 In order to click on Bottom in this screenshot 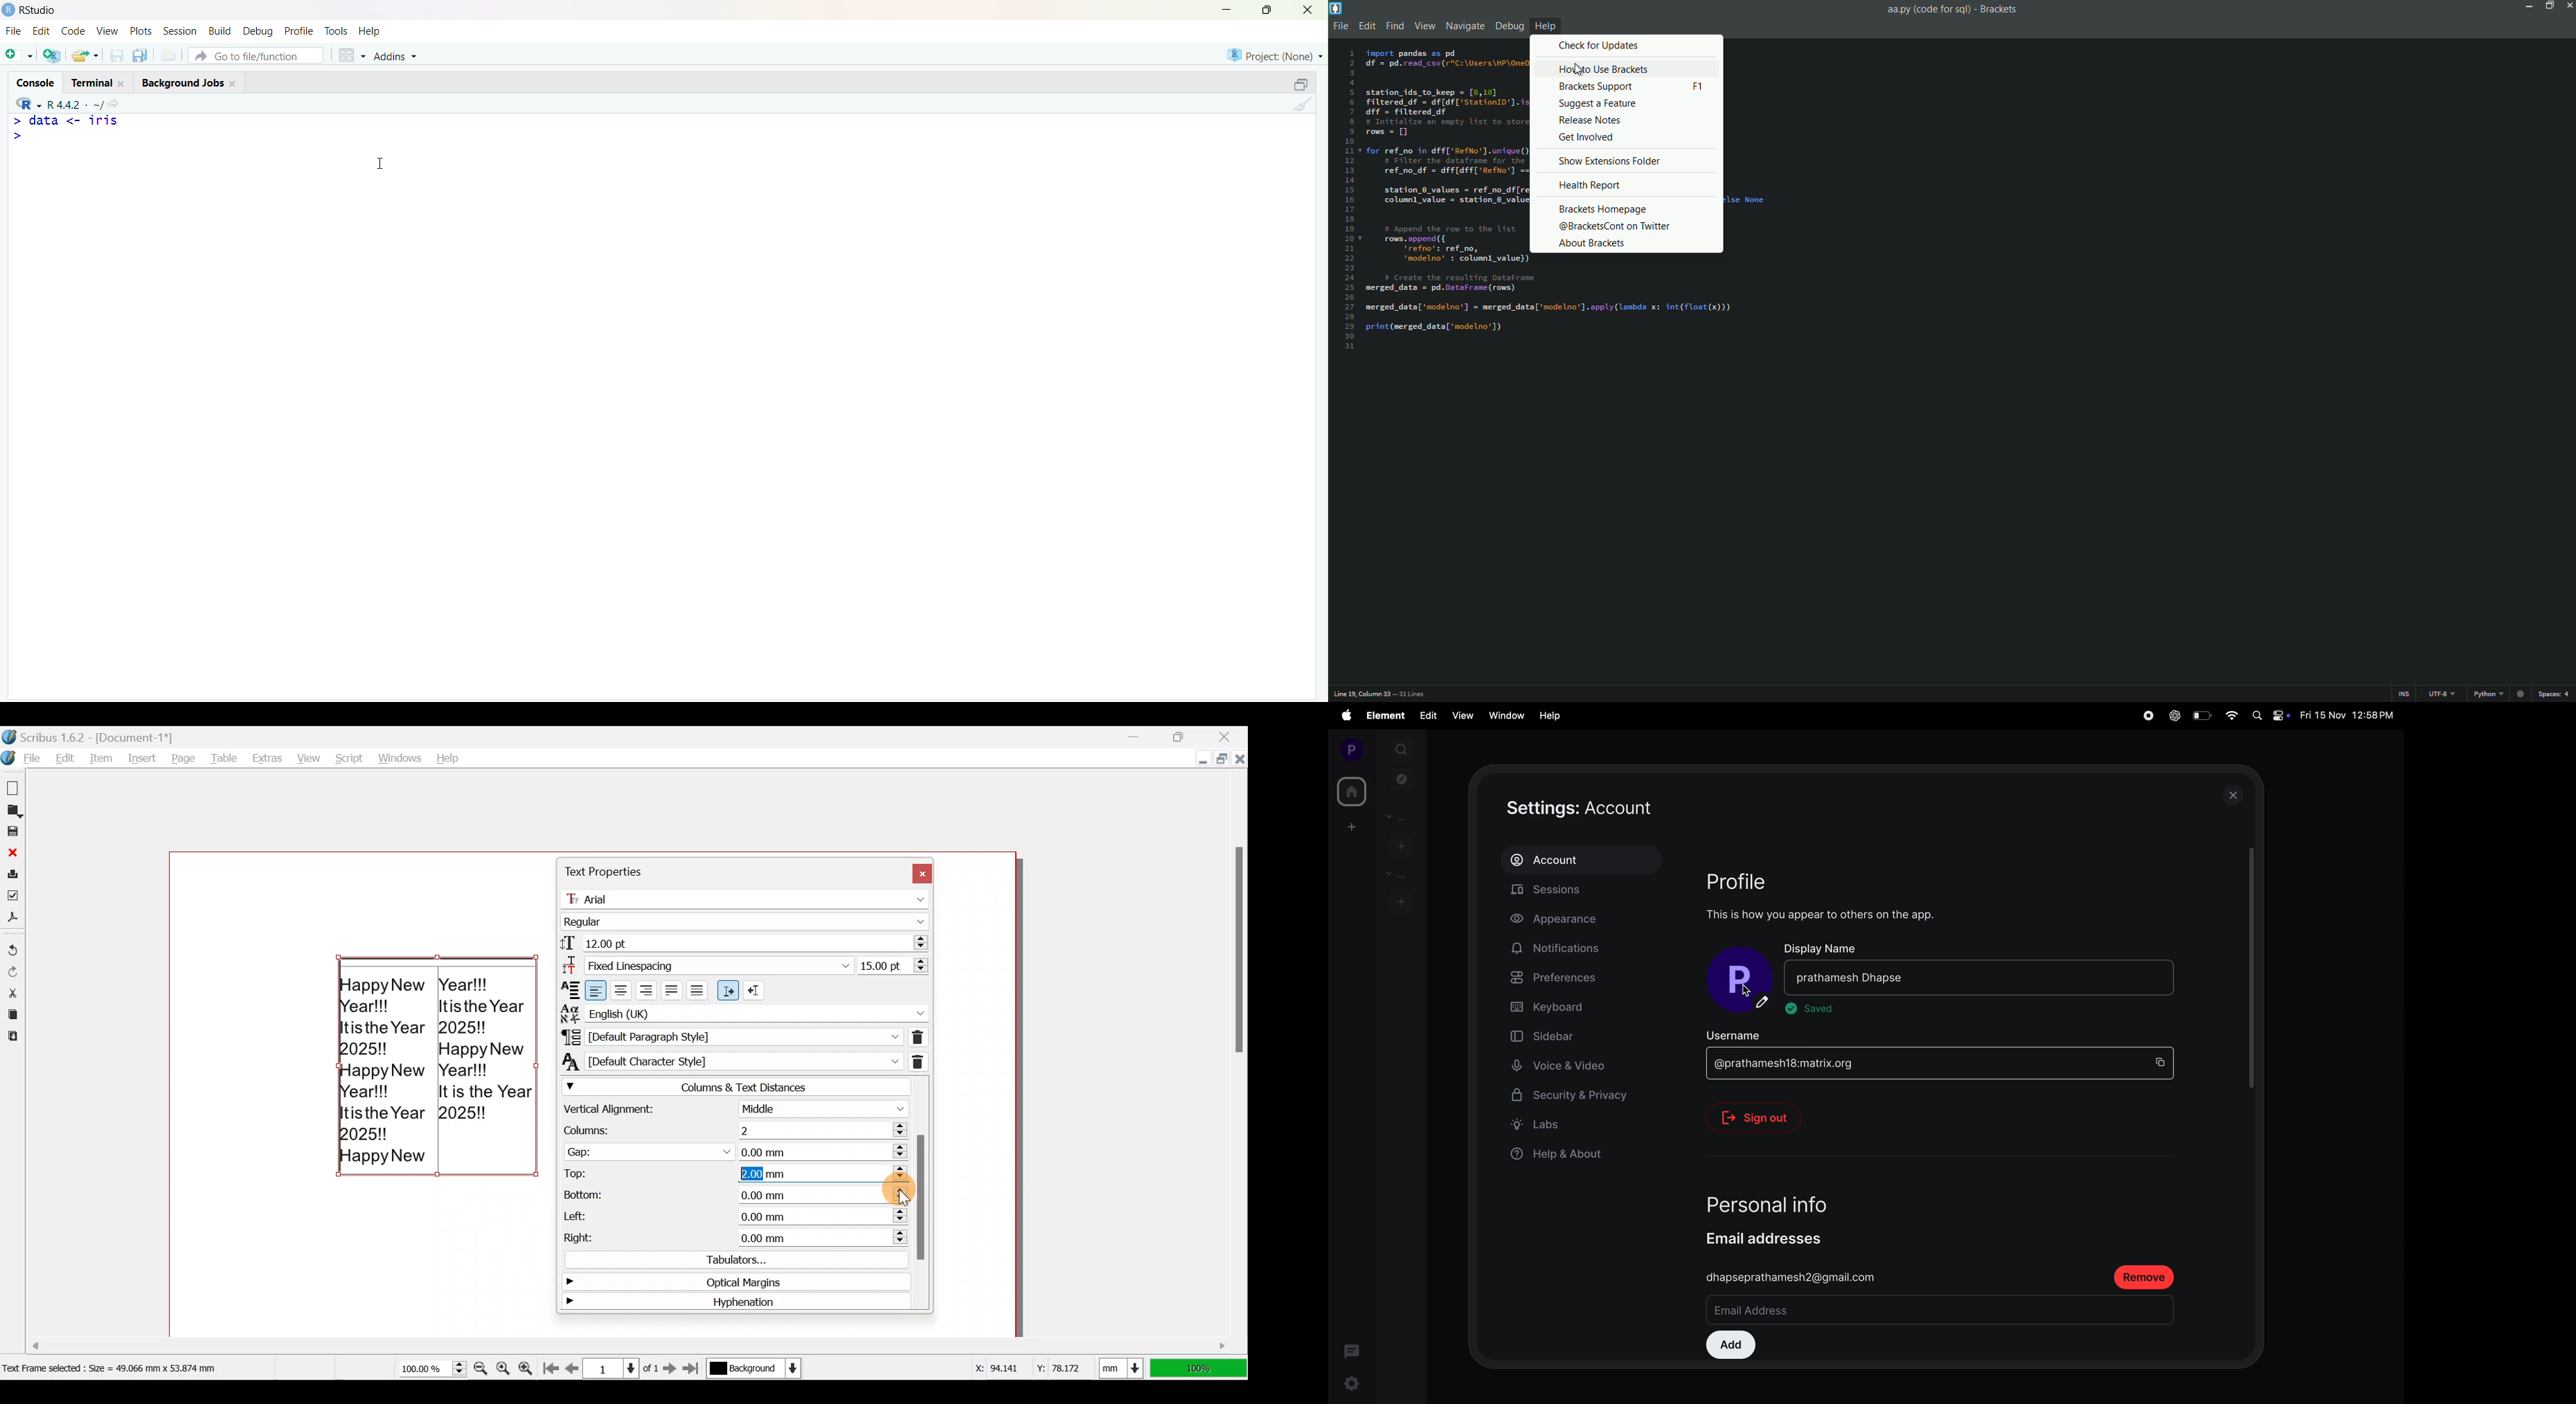, I will do `click(707, 1191)`.